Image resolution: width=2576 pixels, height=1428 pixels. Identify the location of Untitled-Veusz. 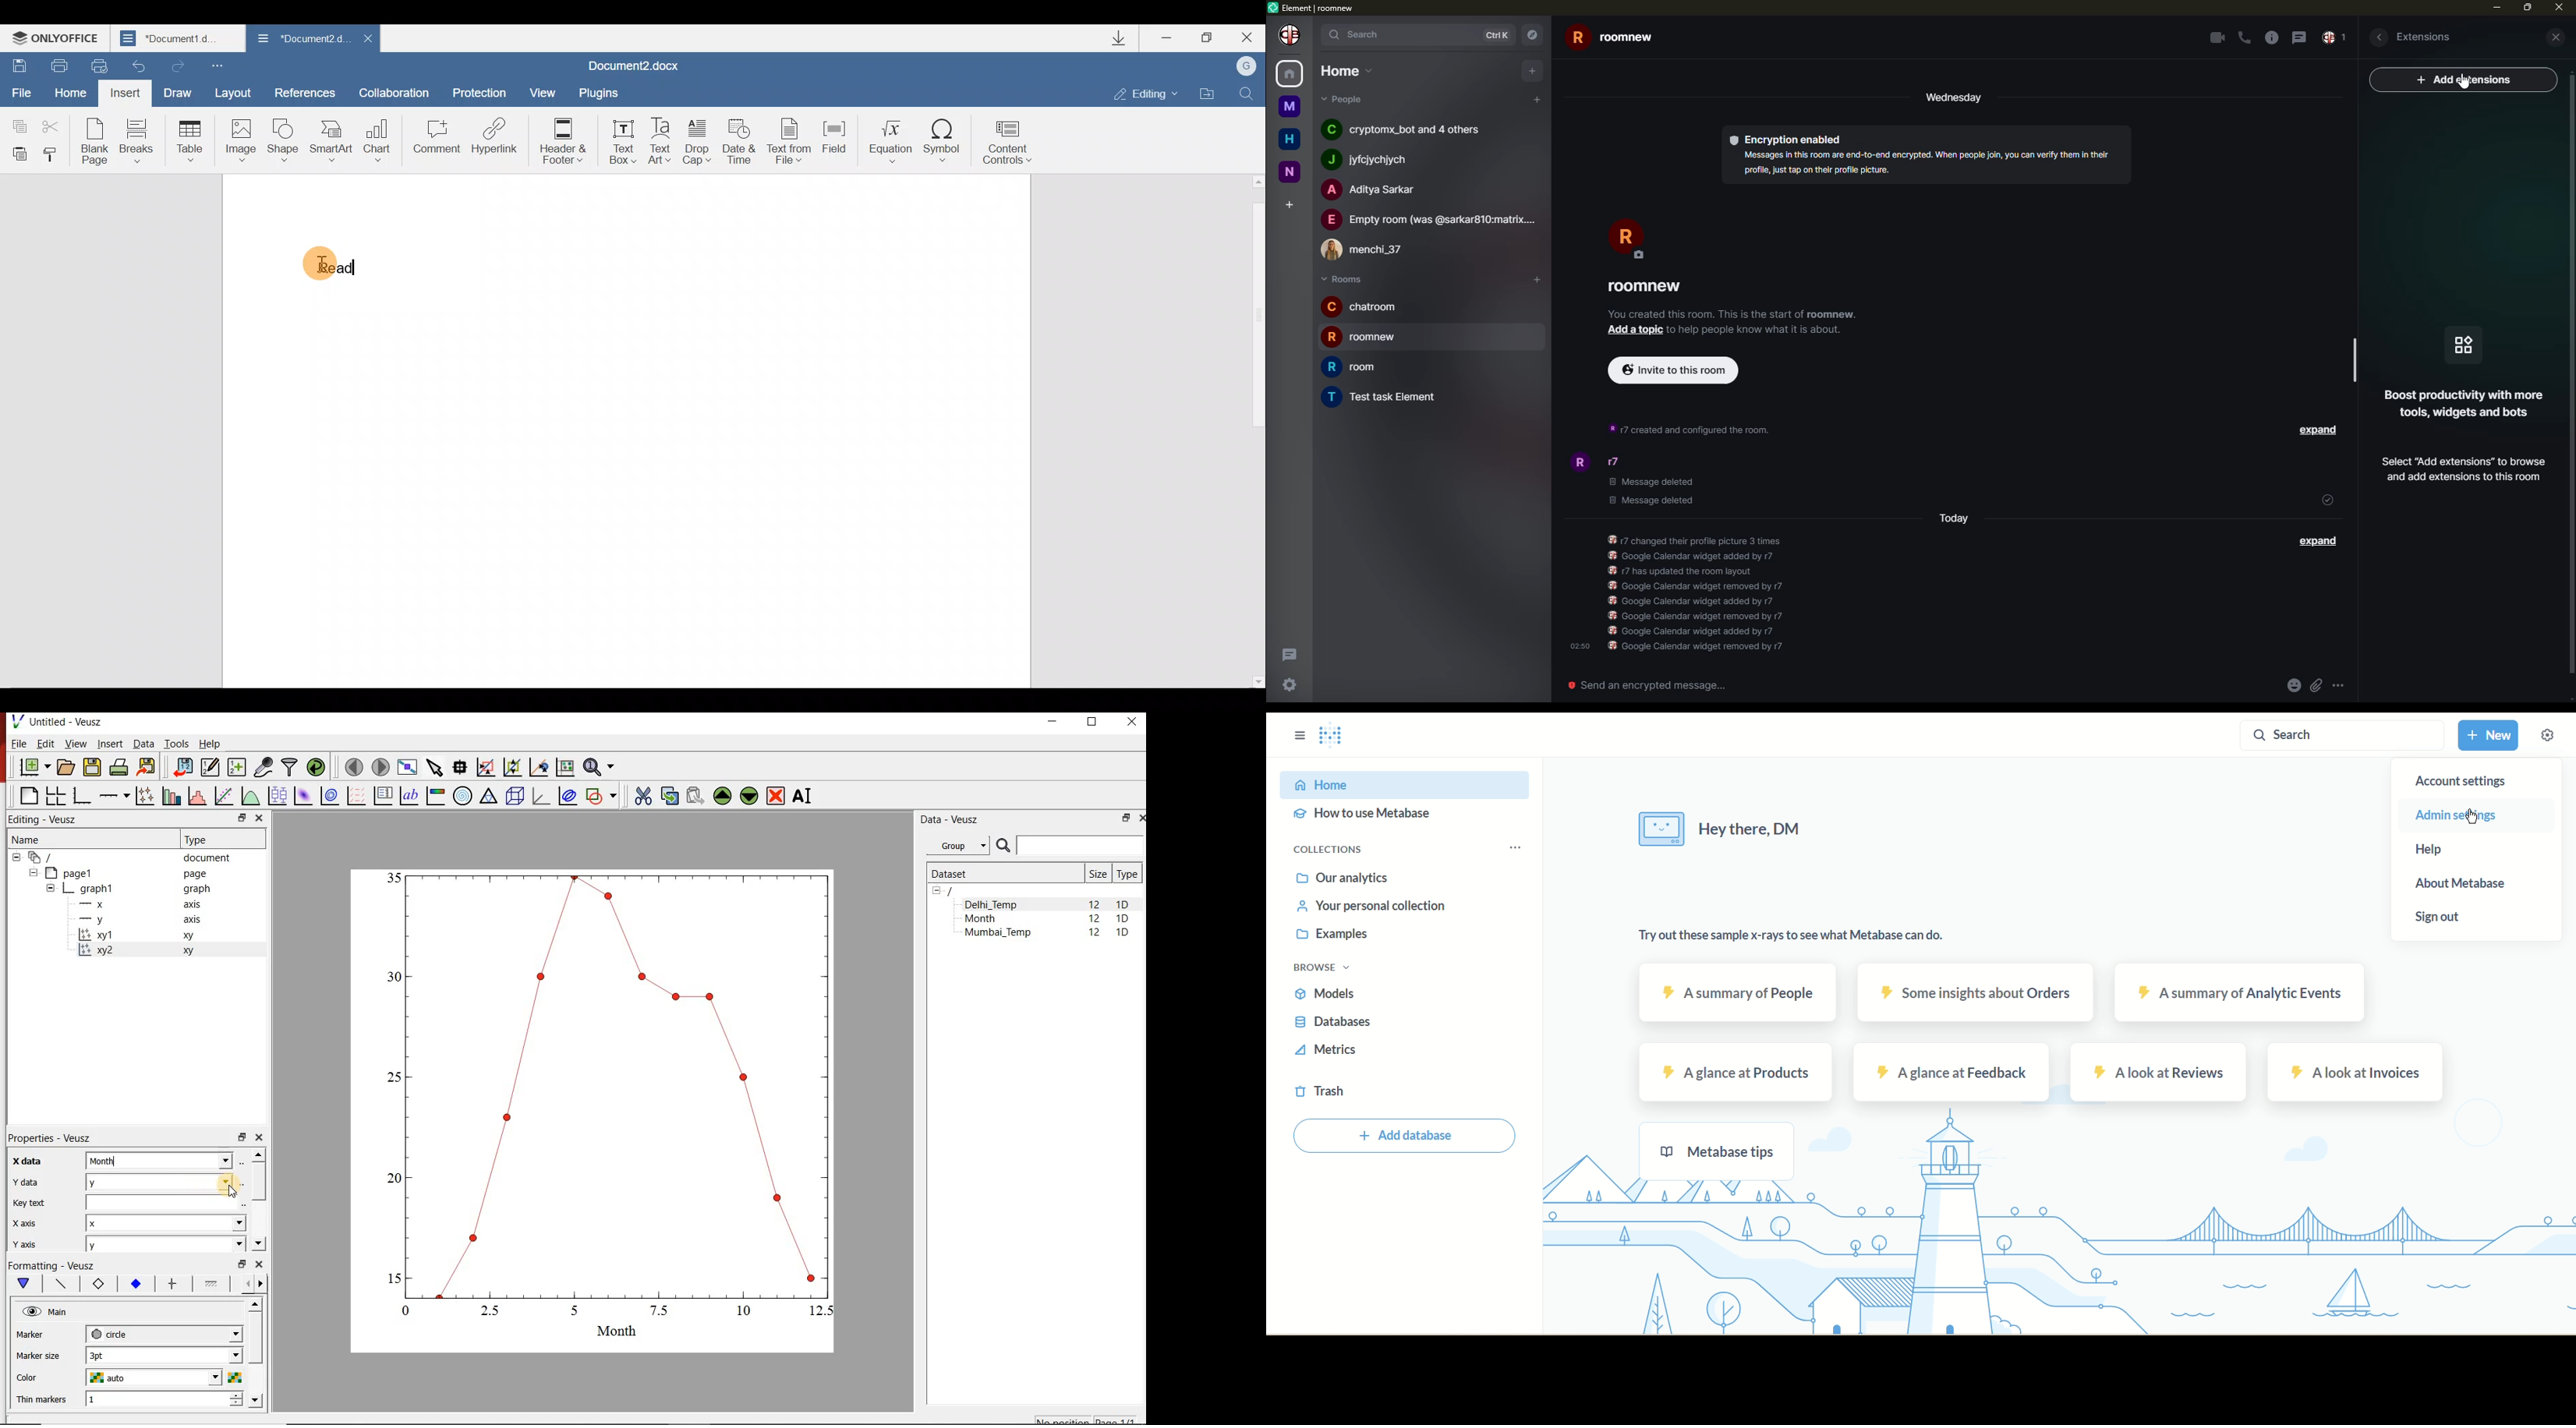
(61, 721).